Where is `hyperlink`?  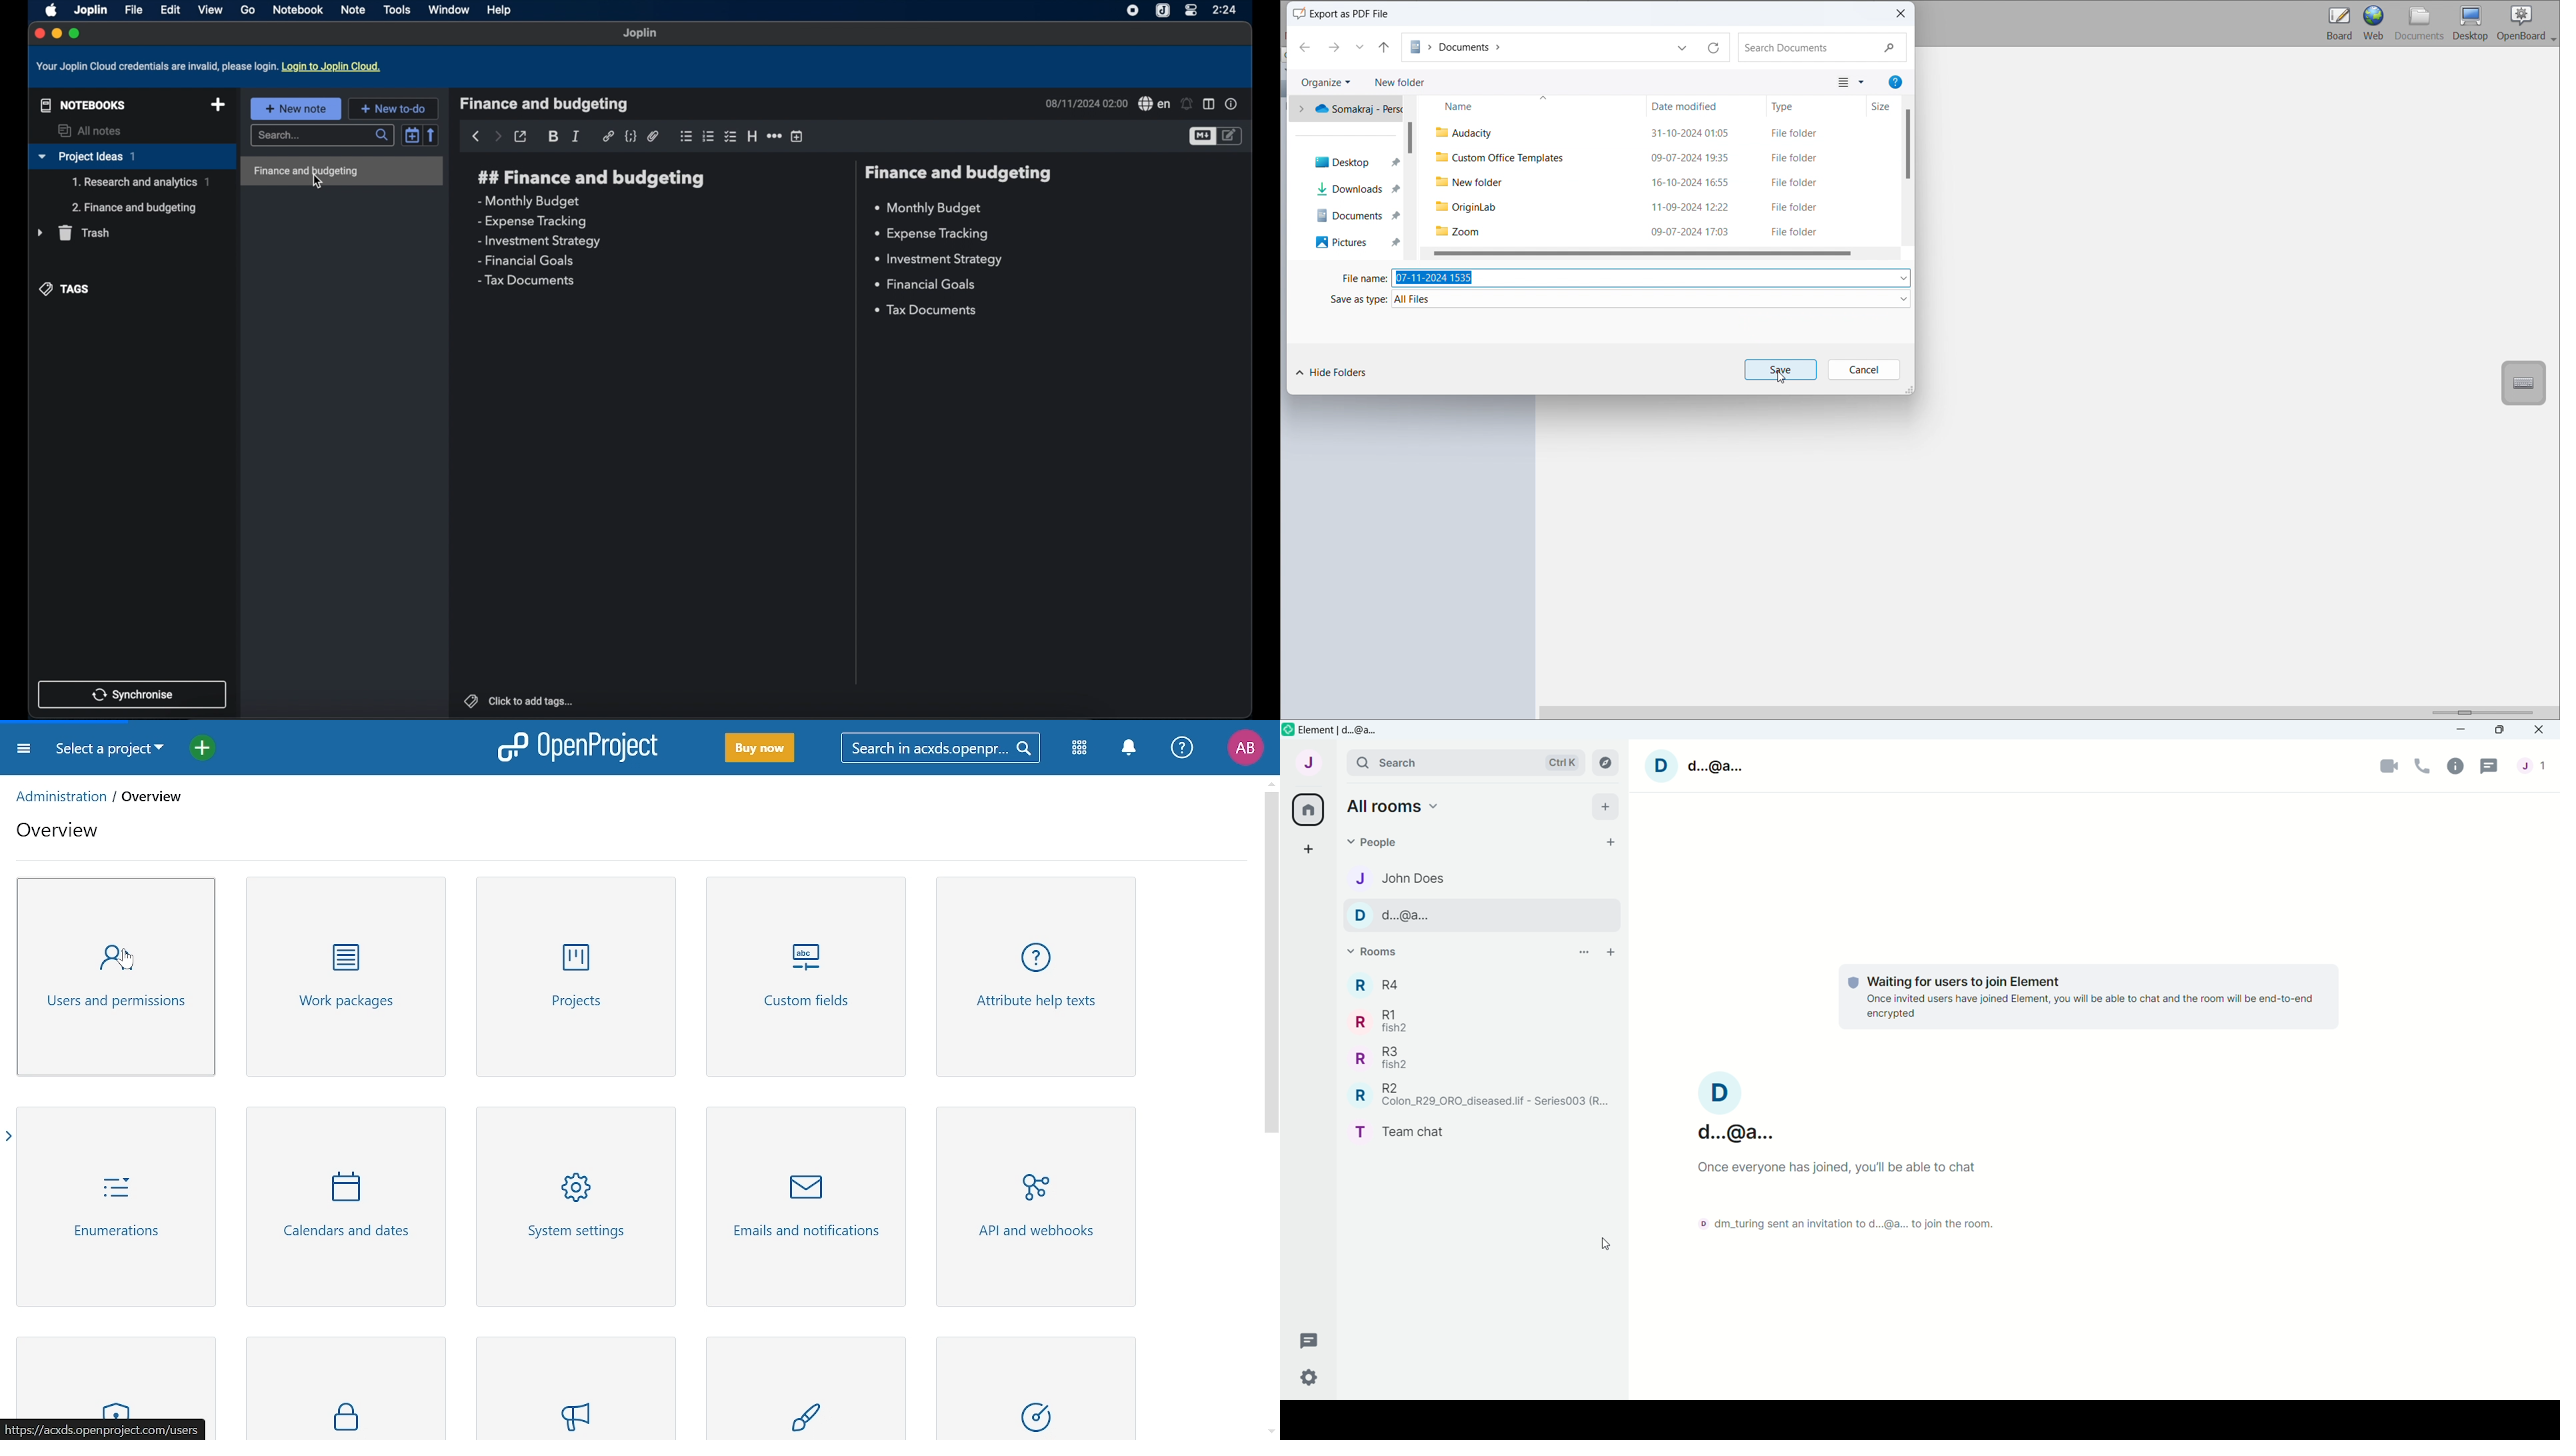
hyperlink is located at coordinates (608, 136).